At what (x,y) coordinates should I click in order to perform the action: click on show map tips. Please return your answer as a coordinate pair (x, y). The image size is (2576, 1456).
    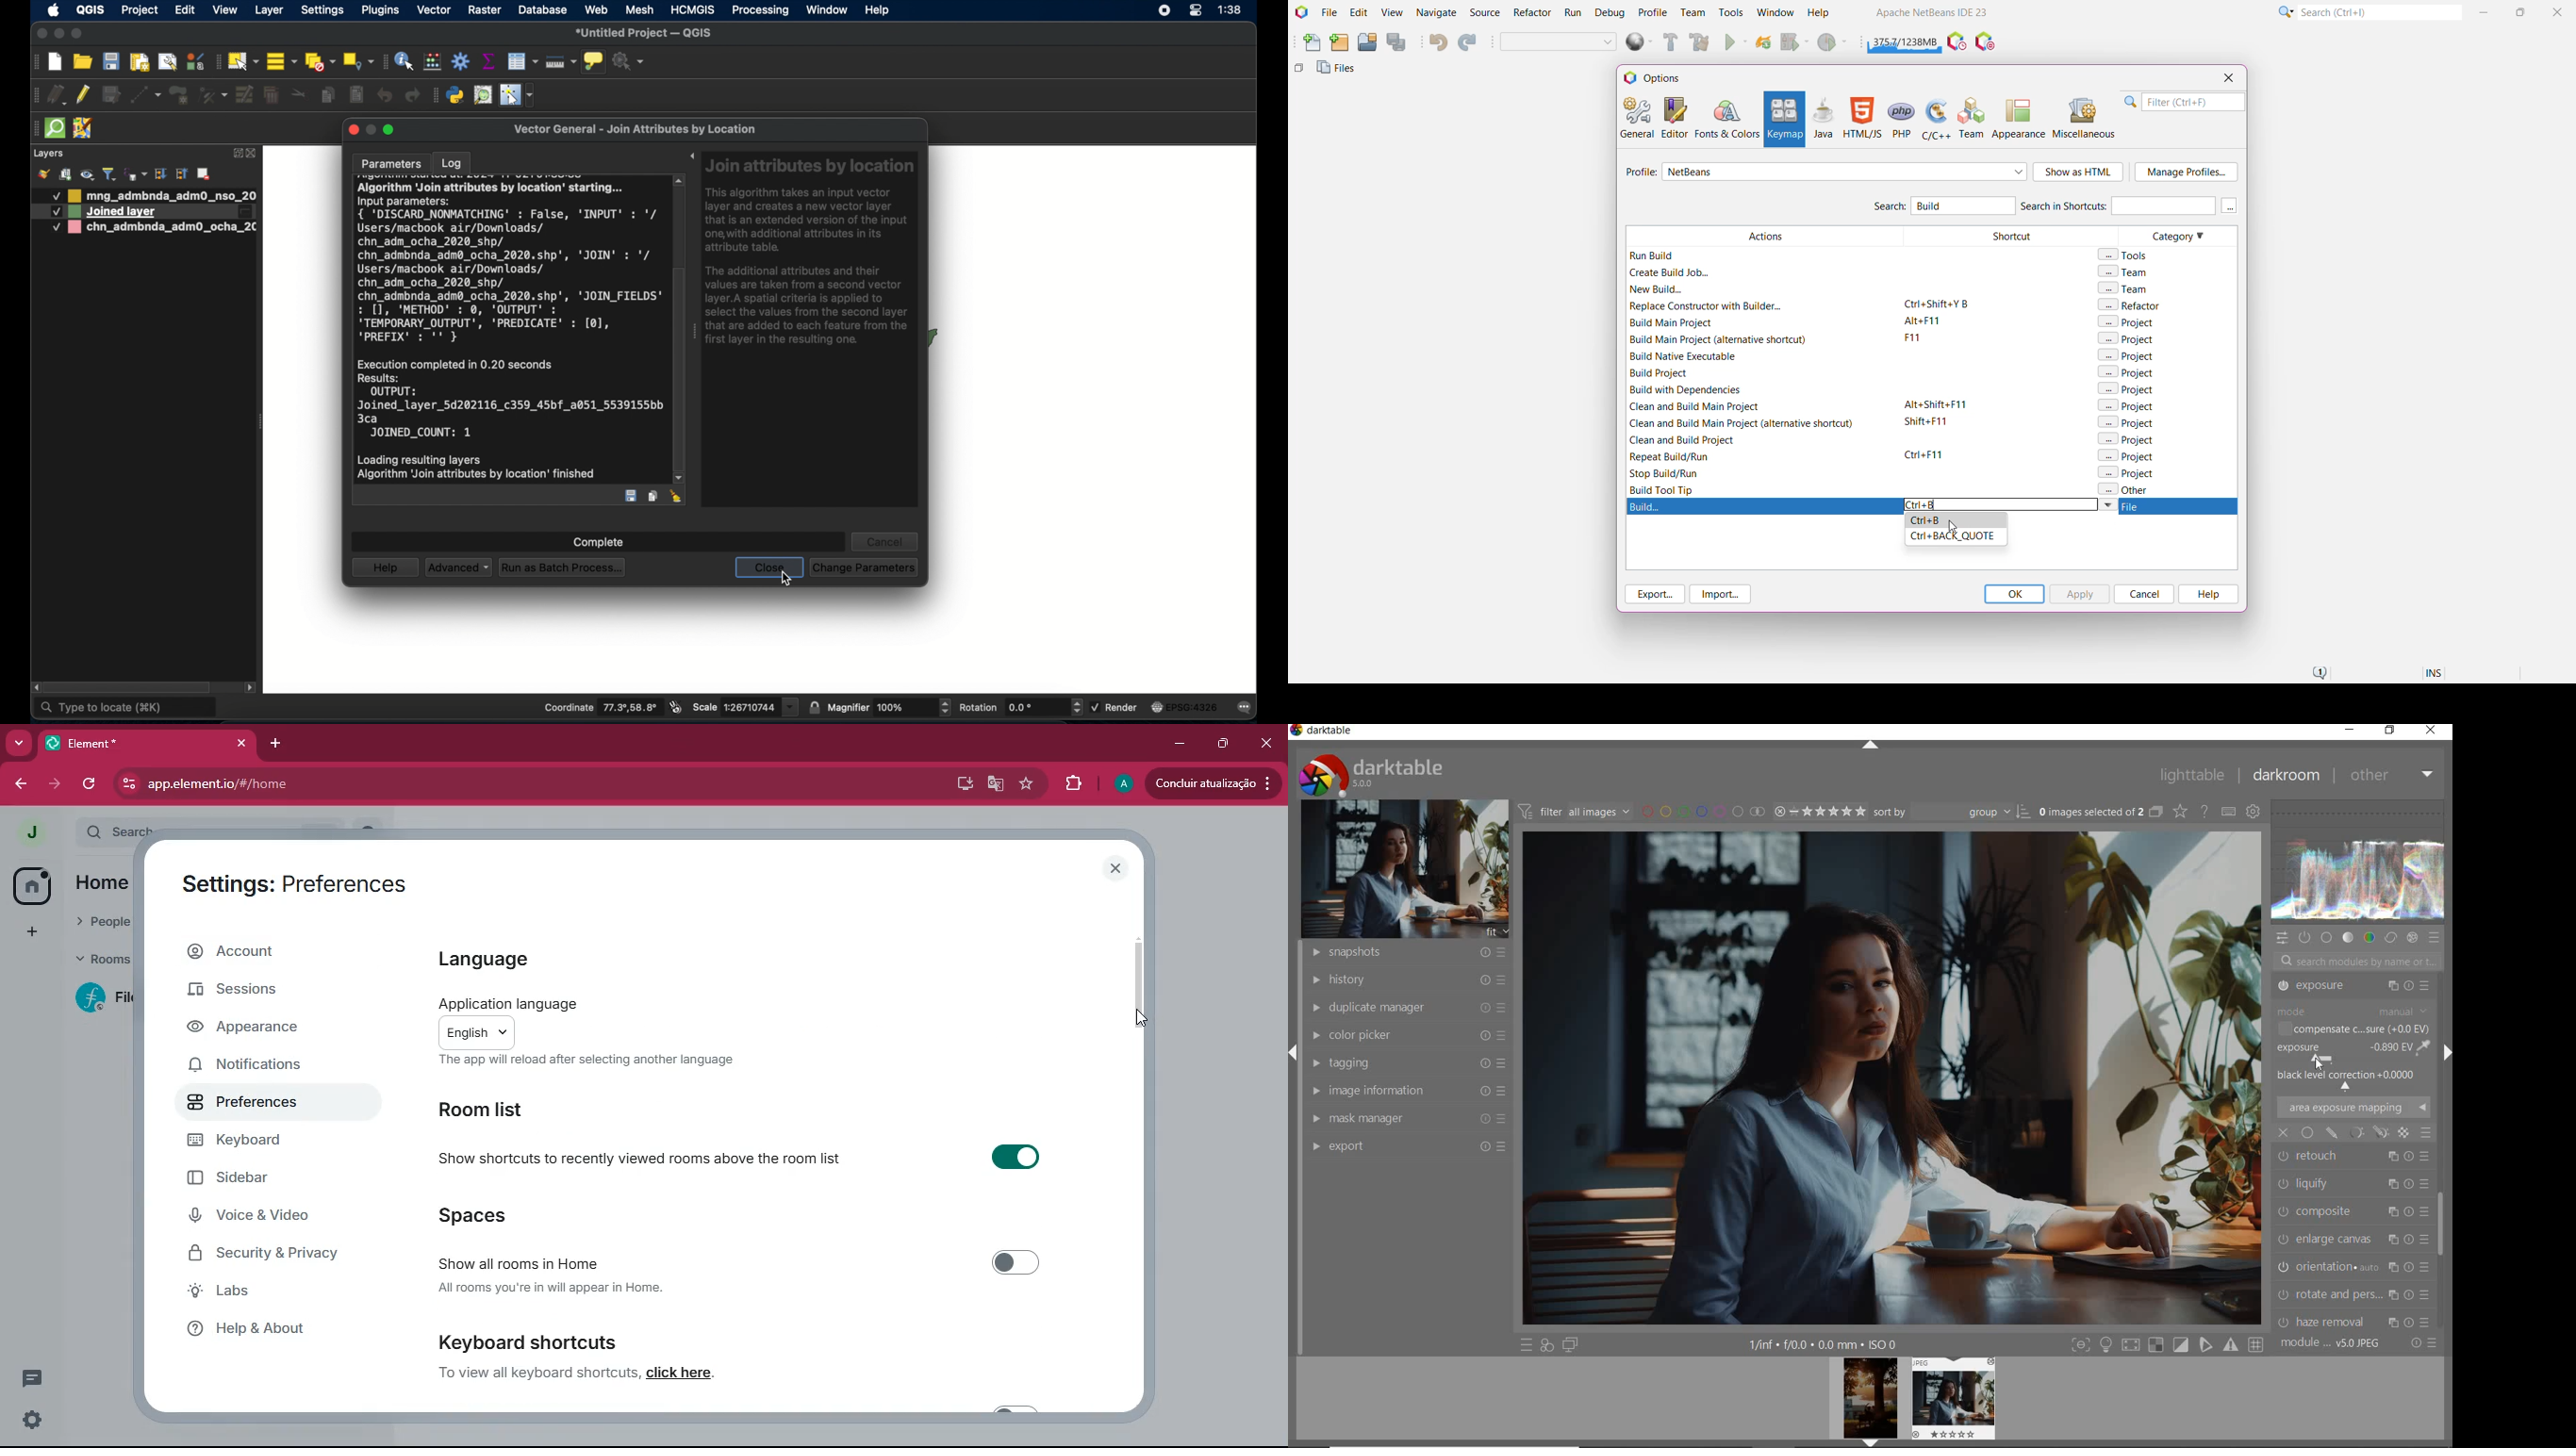
    Looking at the image, I should click on (593, 61).